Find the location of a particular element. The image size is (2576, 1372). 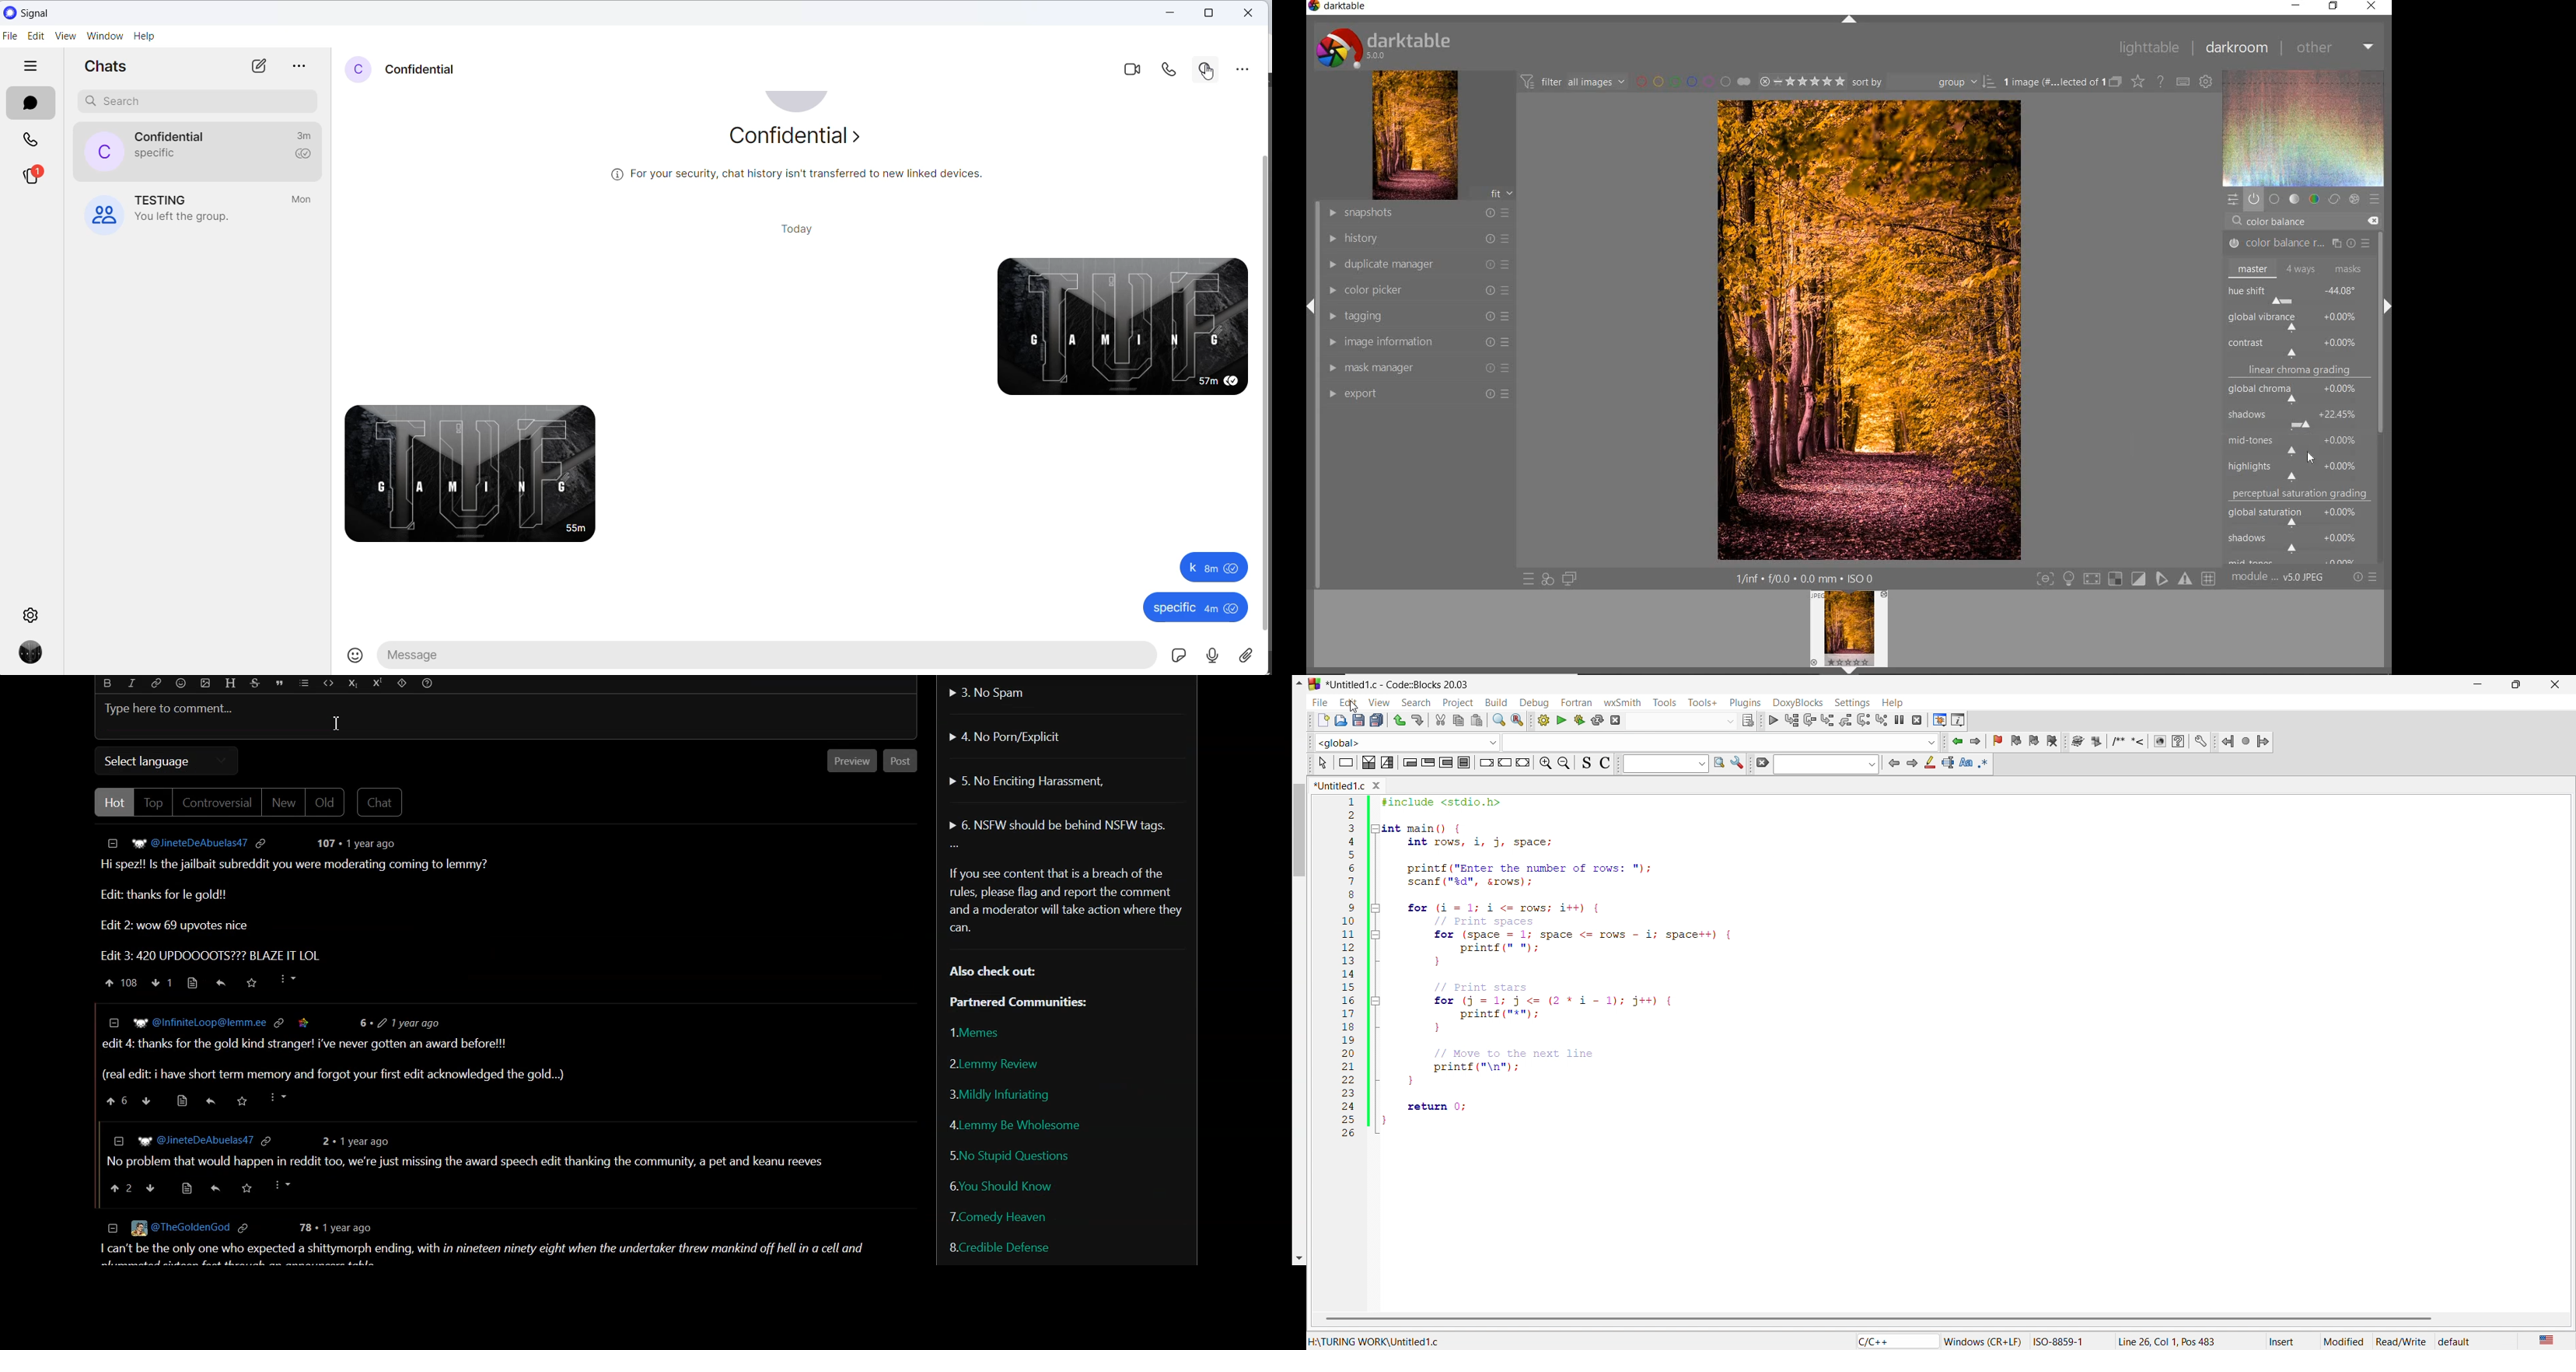

history is located at coordinates (1418, 237).